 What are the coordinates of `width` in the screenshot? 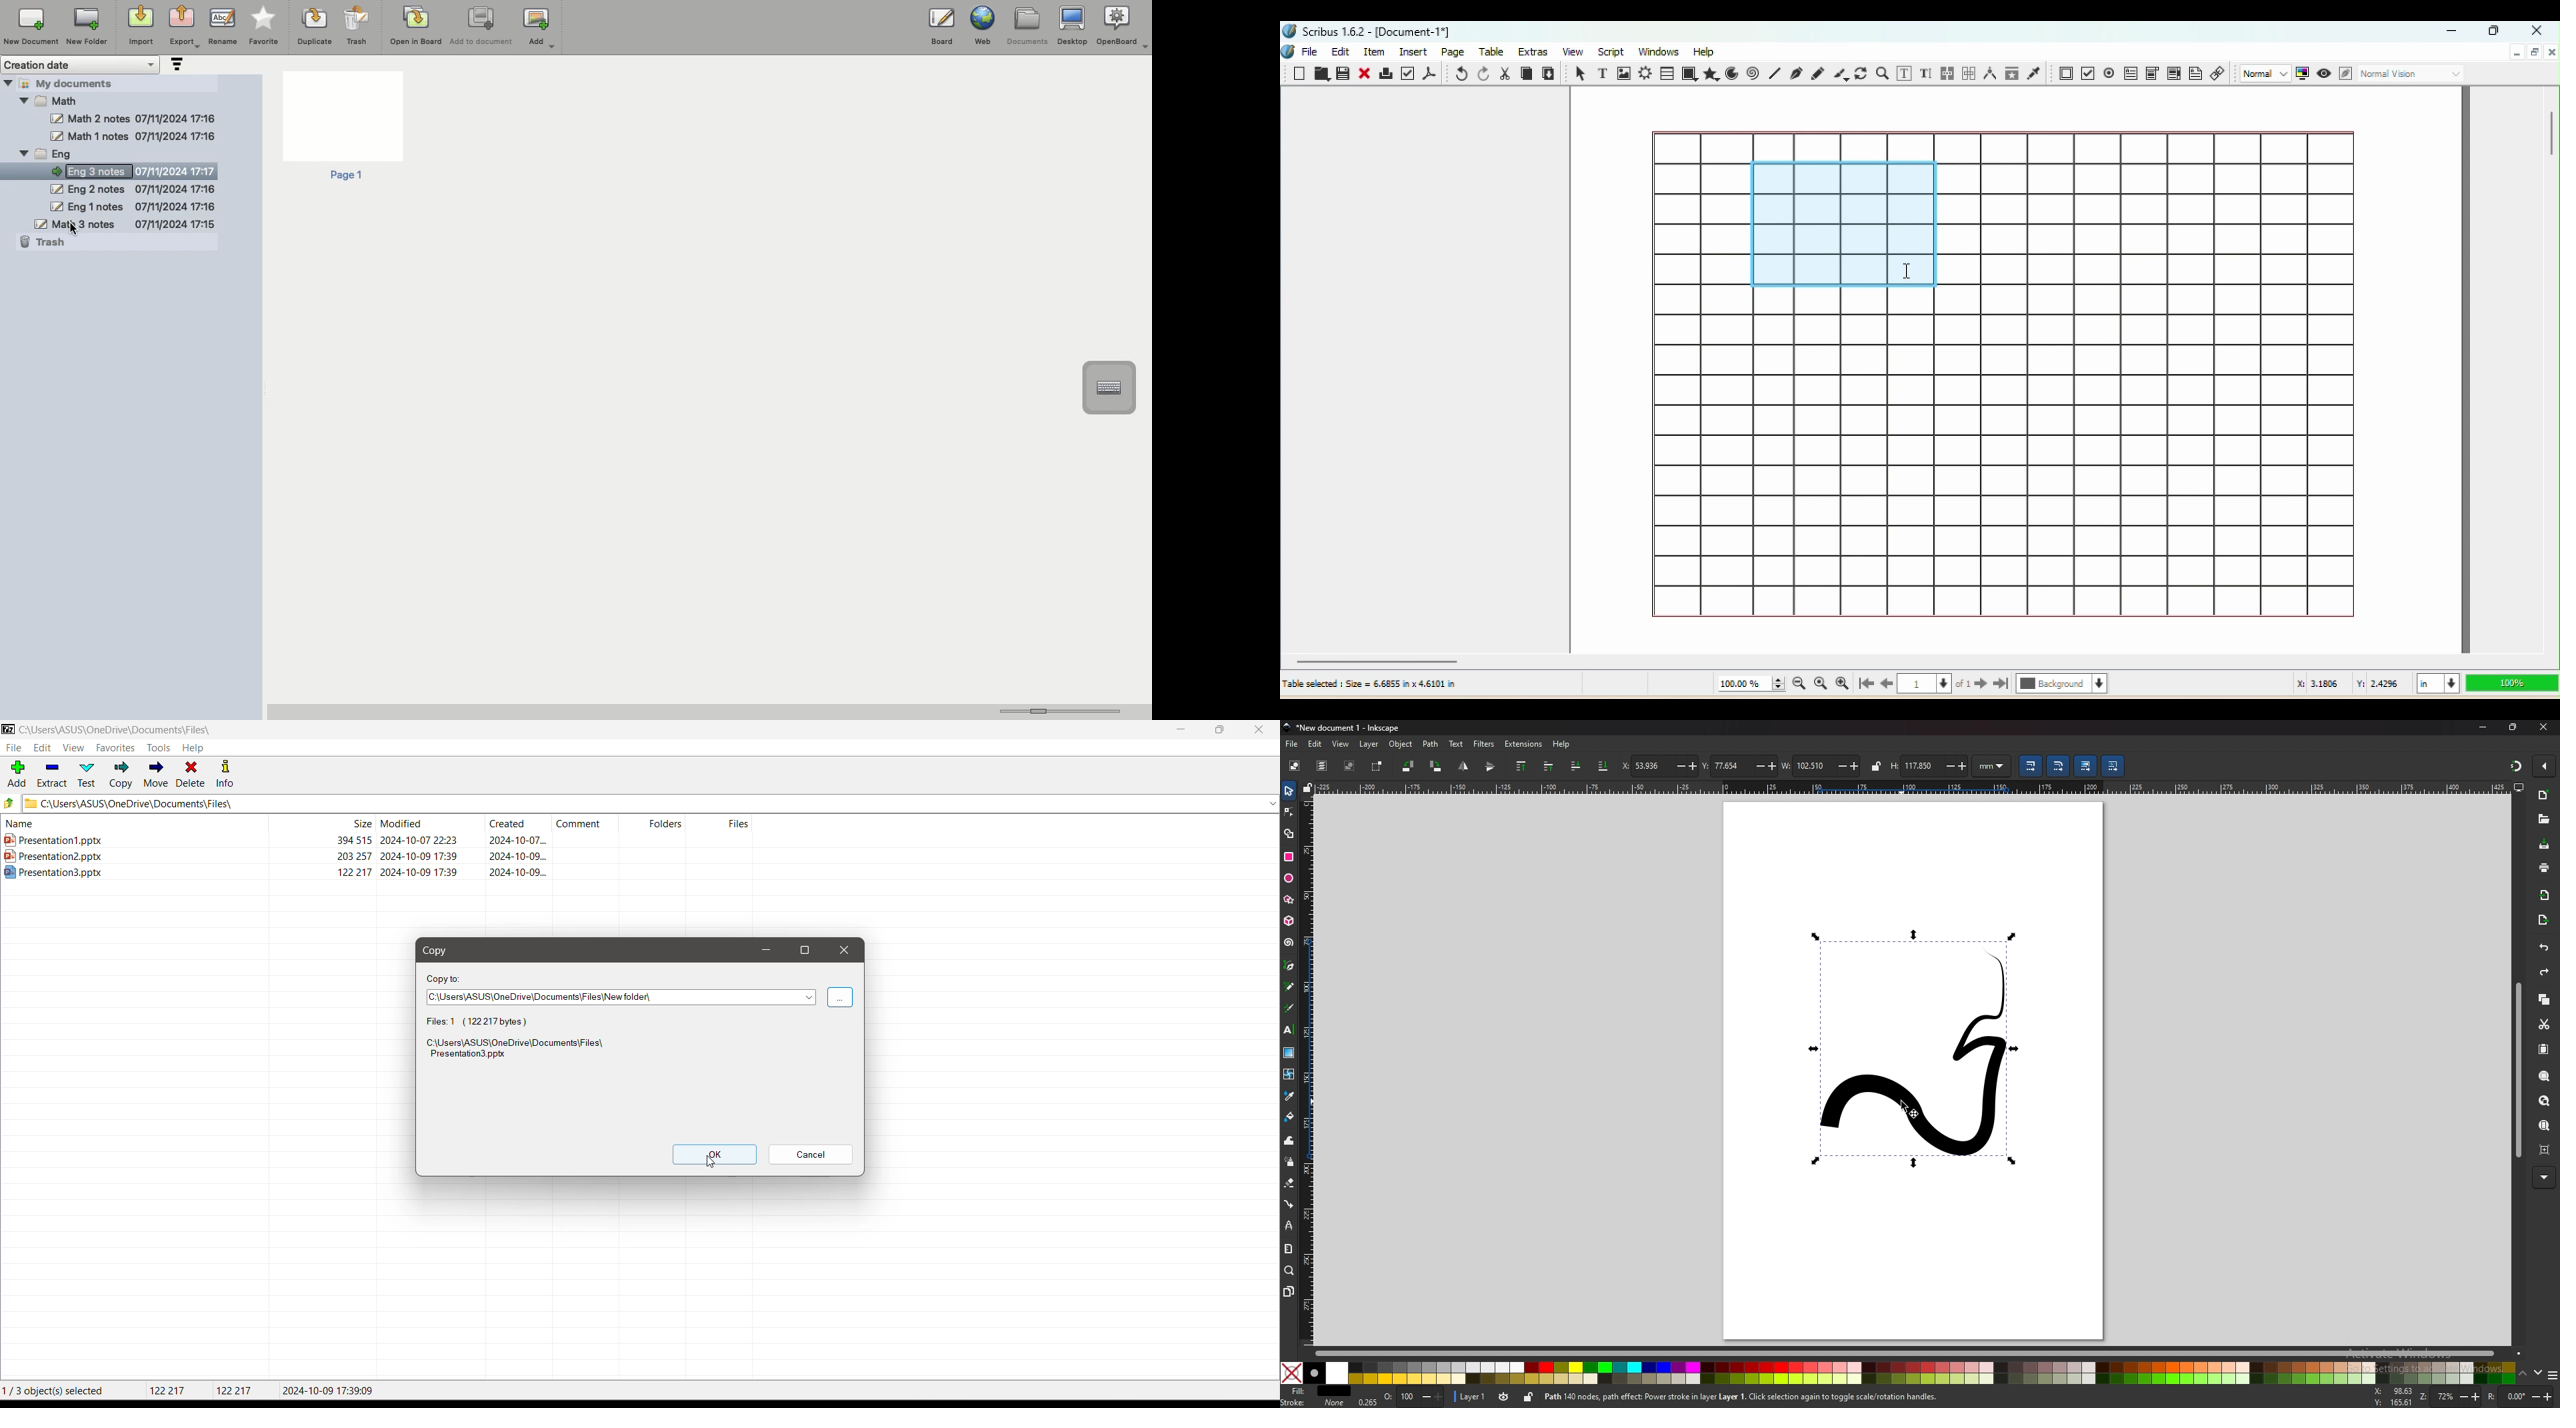 It's located at (1820, 766).